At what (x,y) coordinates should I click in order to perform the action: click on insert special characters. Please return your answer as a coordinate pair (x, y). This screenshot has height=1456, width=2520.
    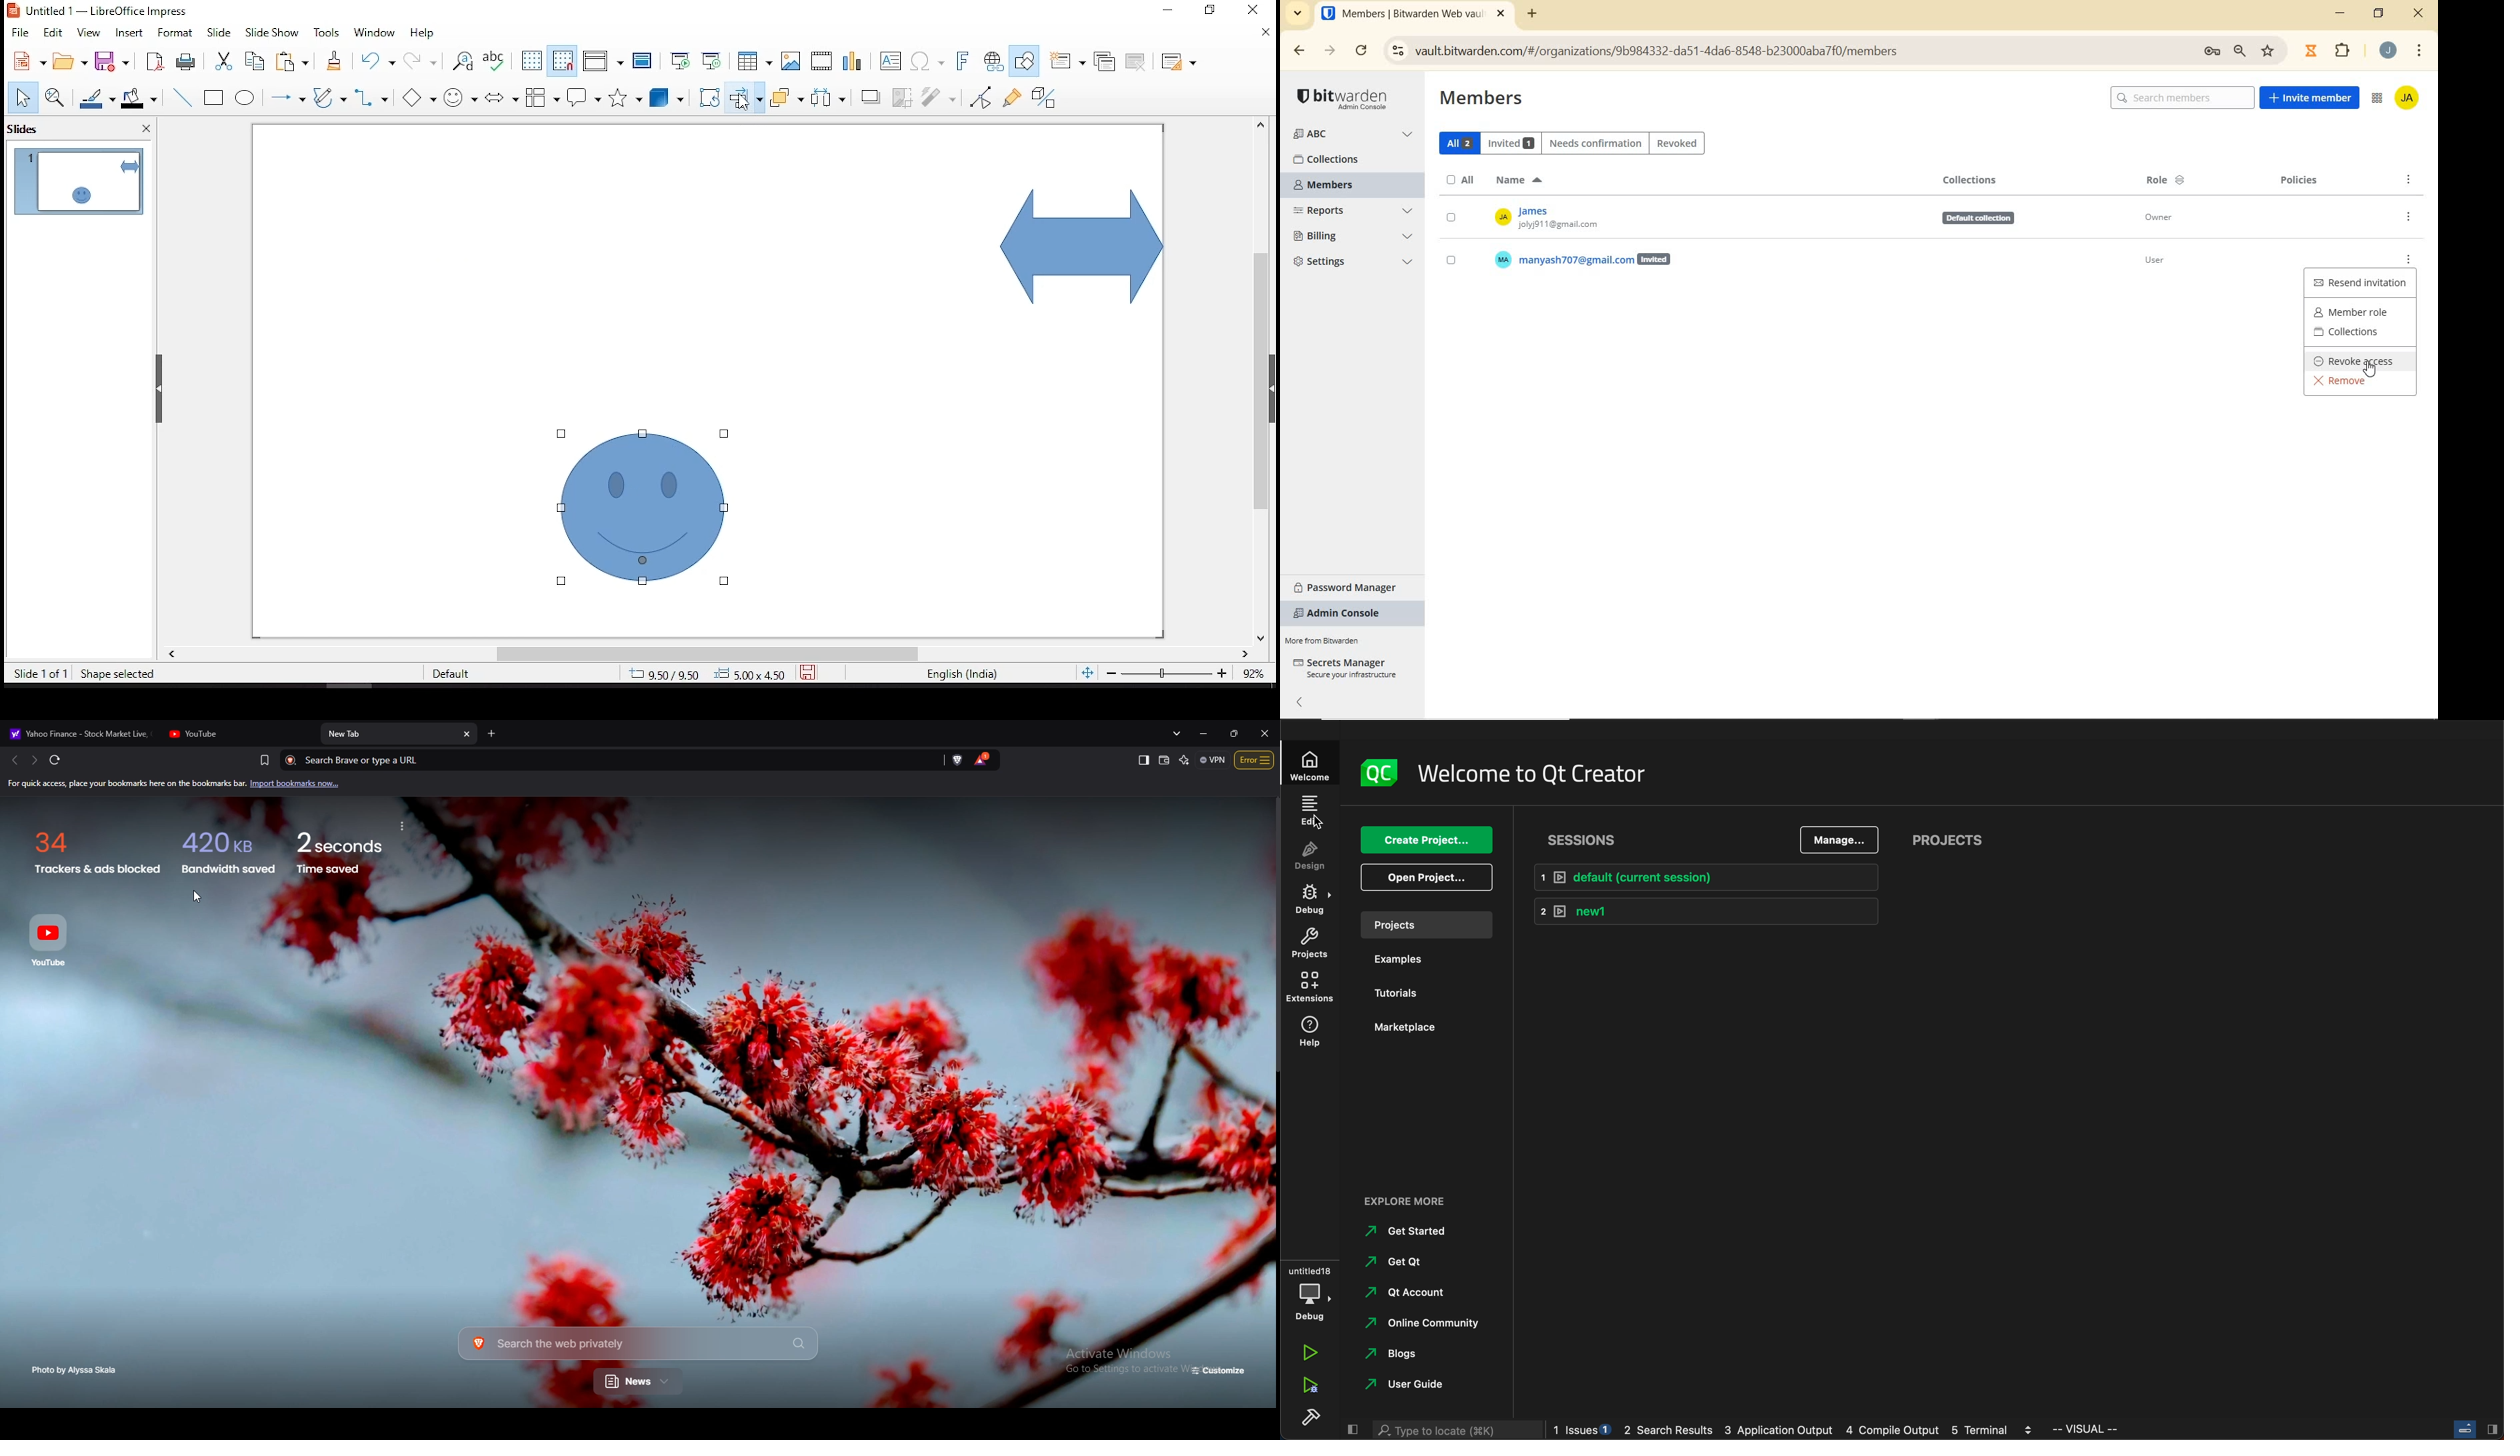
    Looking at the image, I should click on (927, 60).